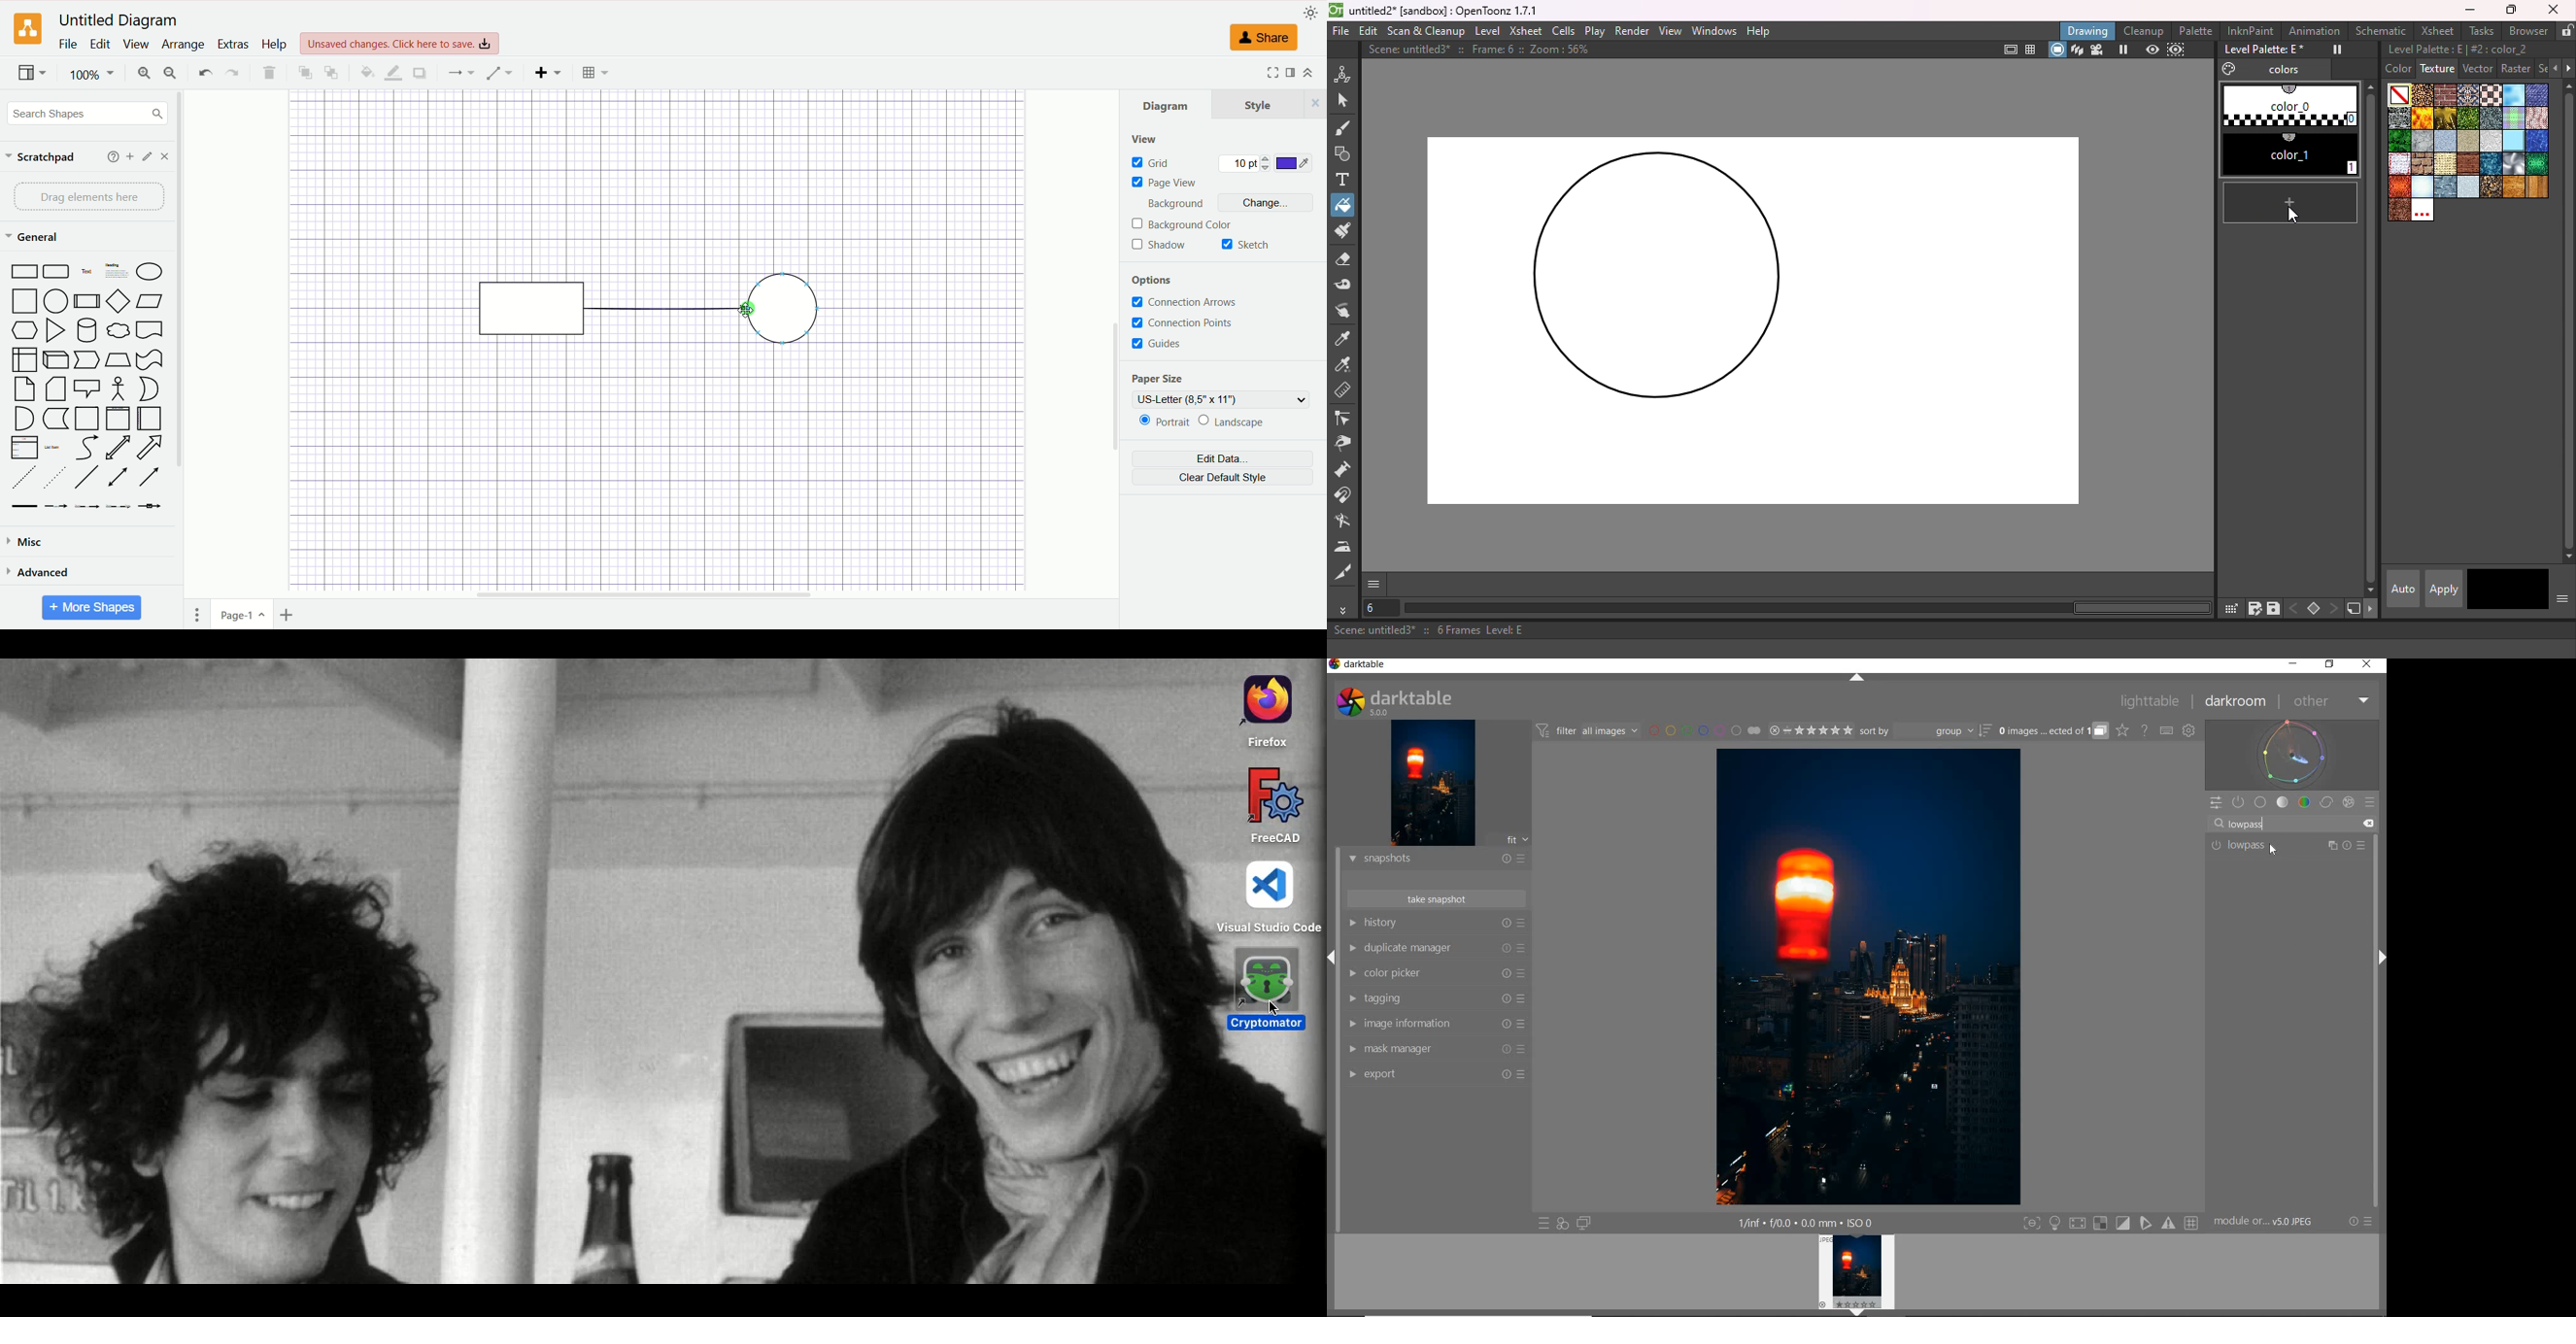  I want to click on format, so click(1292, 73).